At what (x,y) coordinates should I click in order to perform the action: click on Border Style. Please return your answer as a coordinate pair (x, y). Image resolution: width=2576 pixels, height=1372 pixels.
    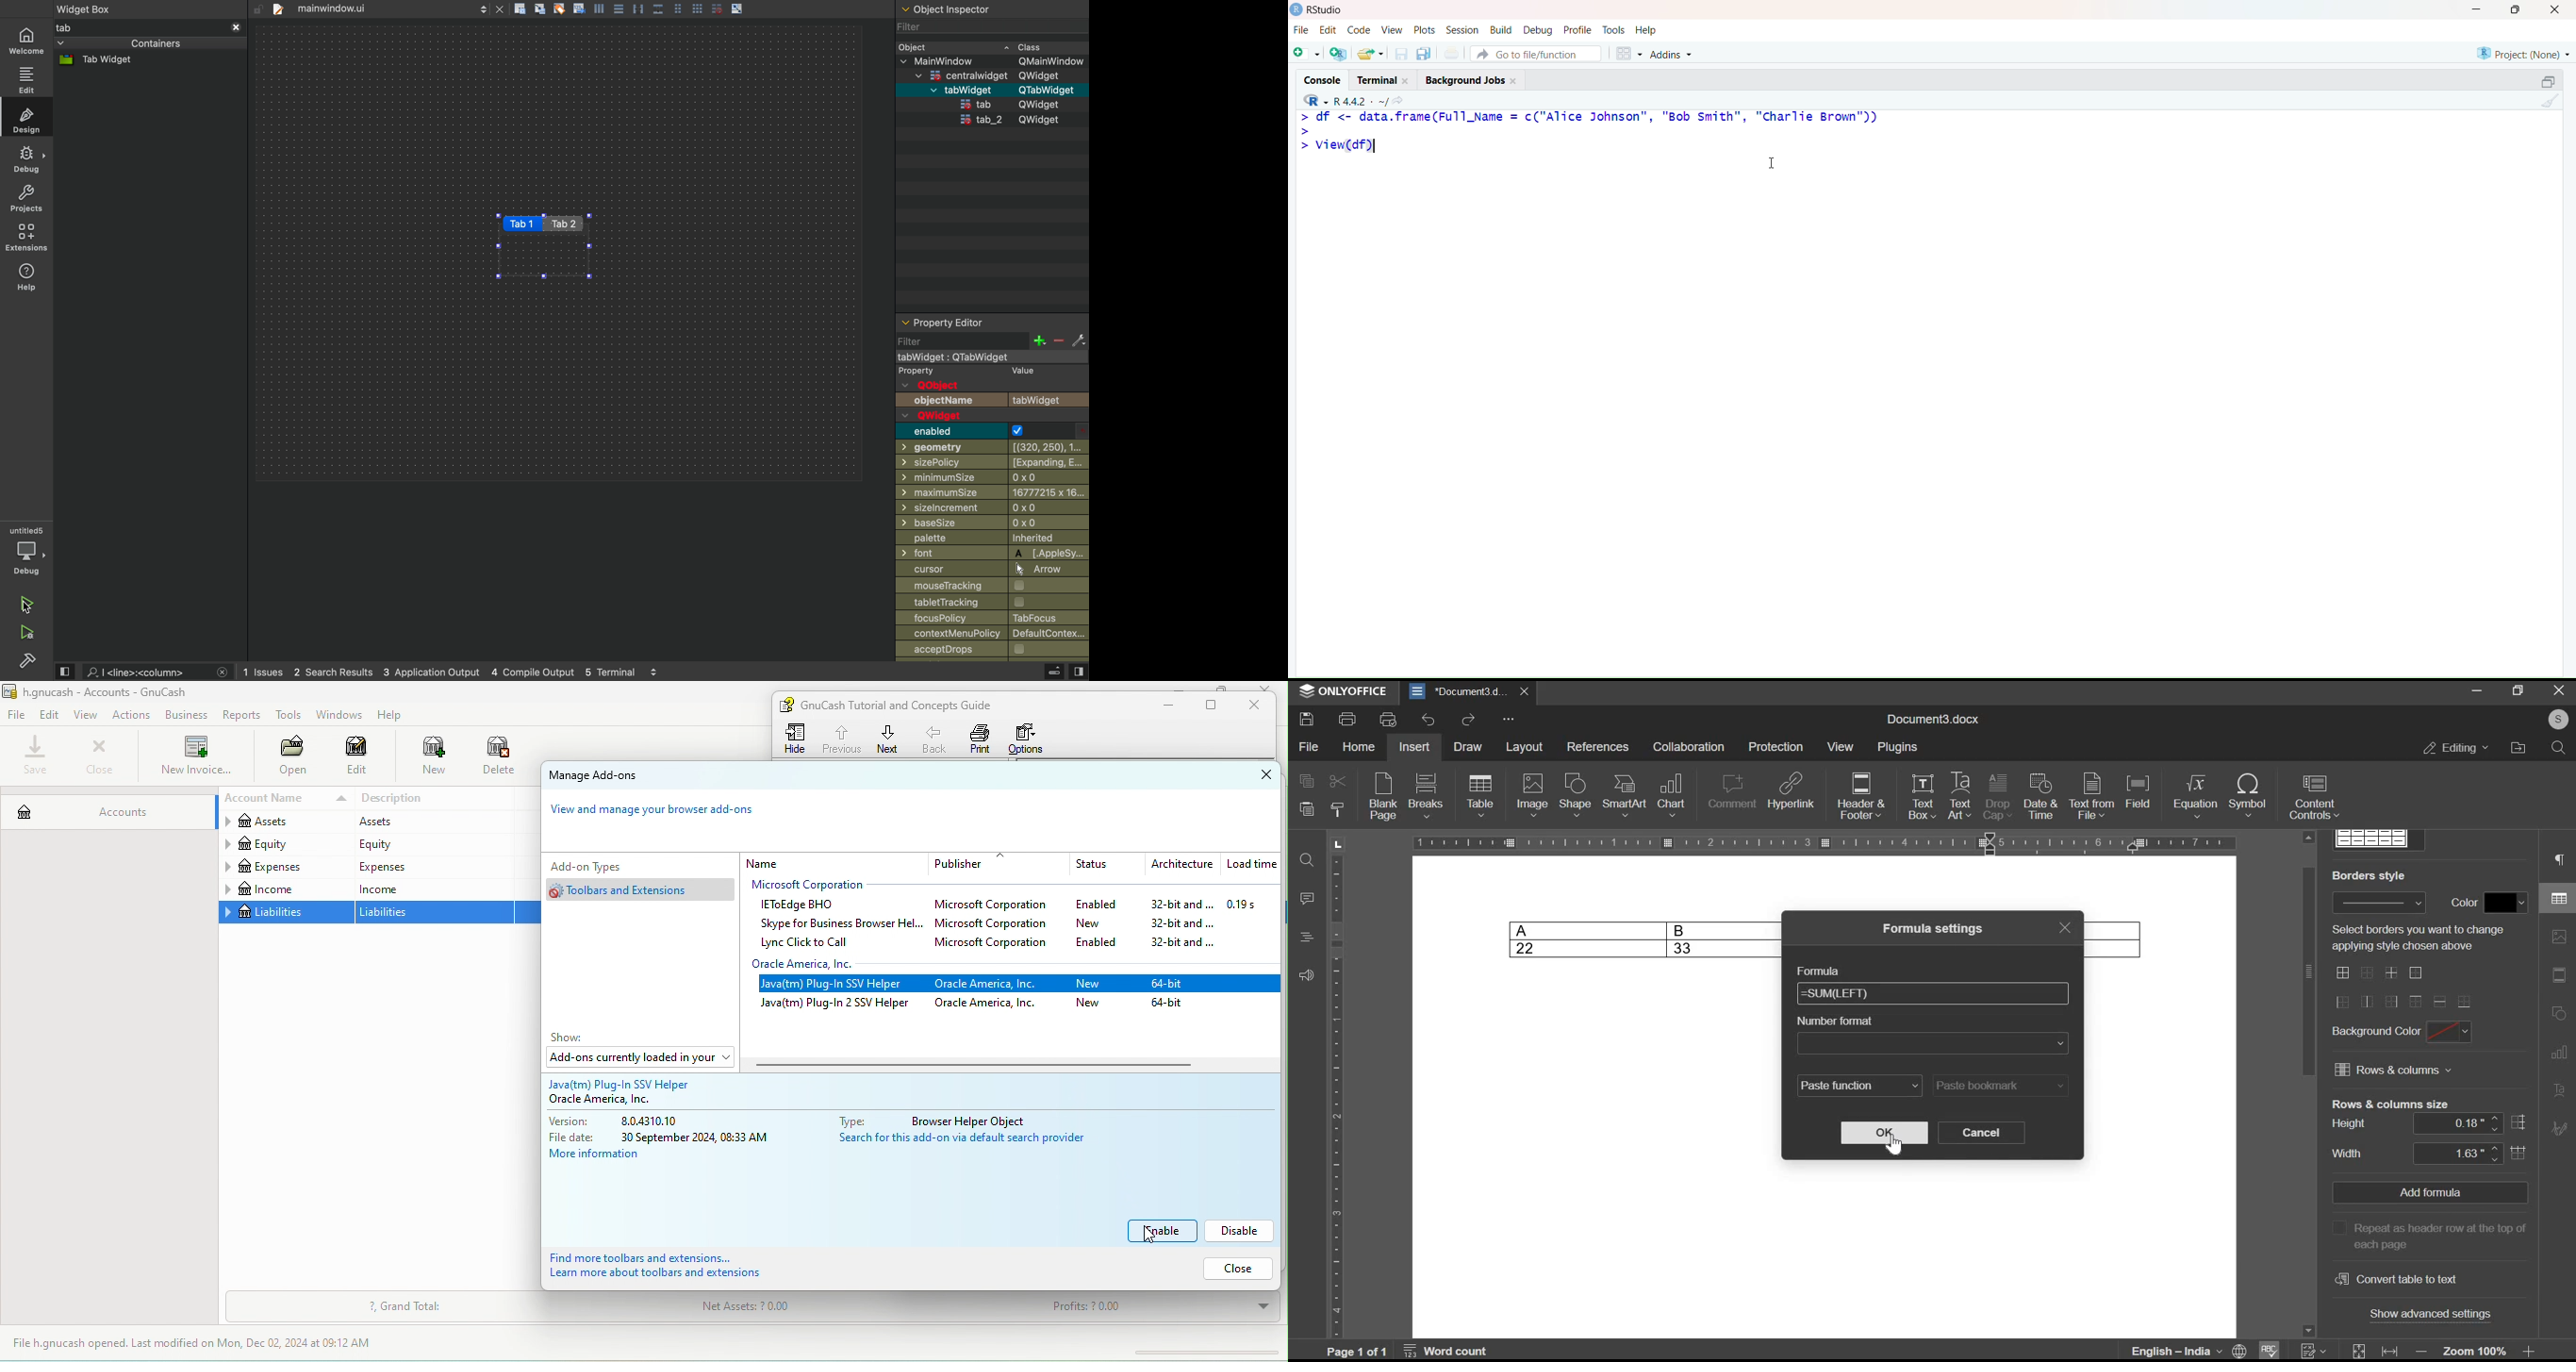
    Looking at the image, I should click on (2369, 875).